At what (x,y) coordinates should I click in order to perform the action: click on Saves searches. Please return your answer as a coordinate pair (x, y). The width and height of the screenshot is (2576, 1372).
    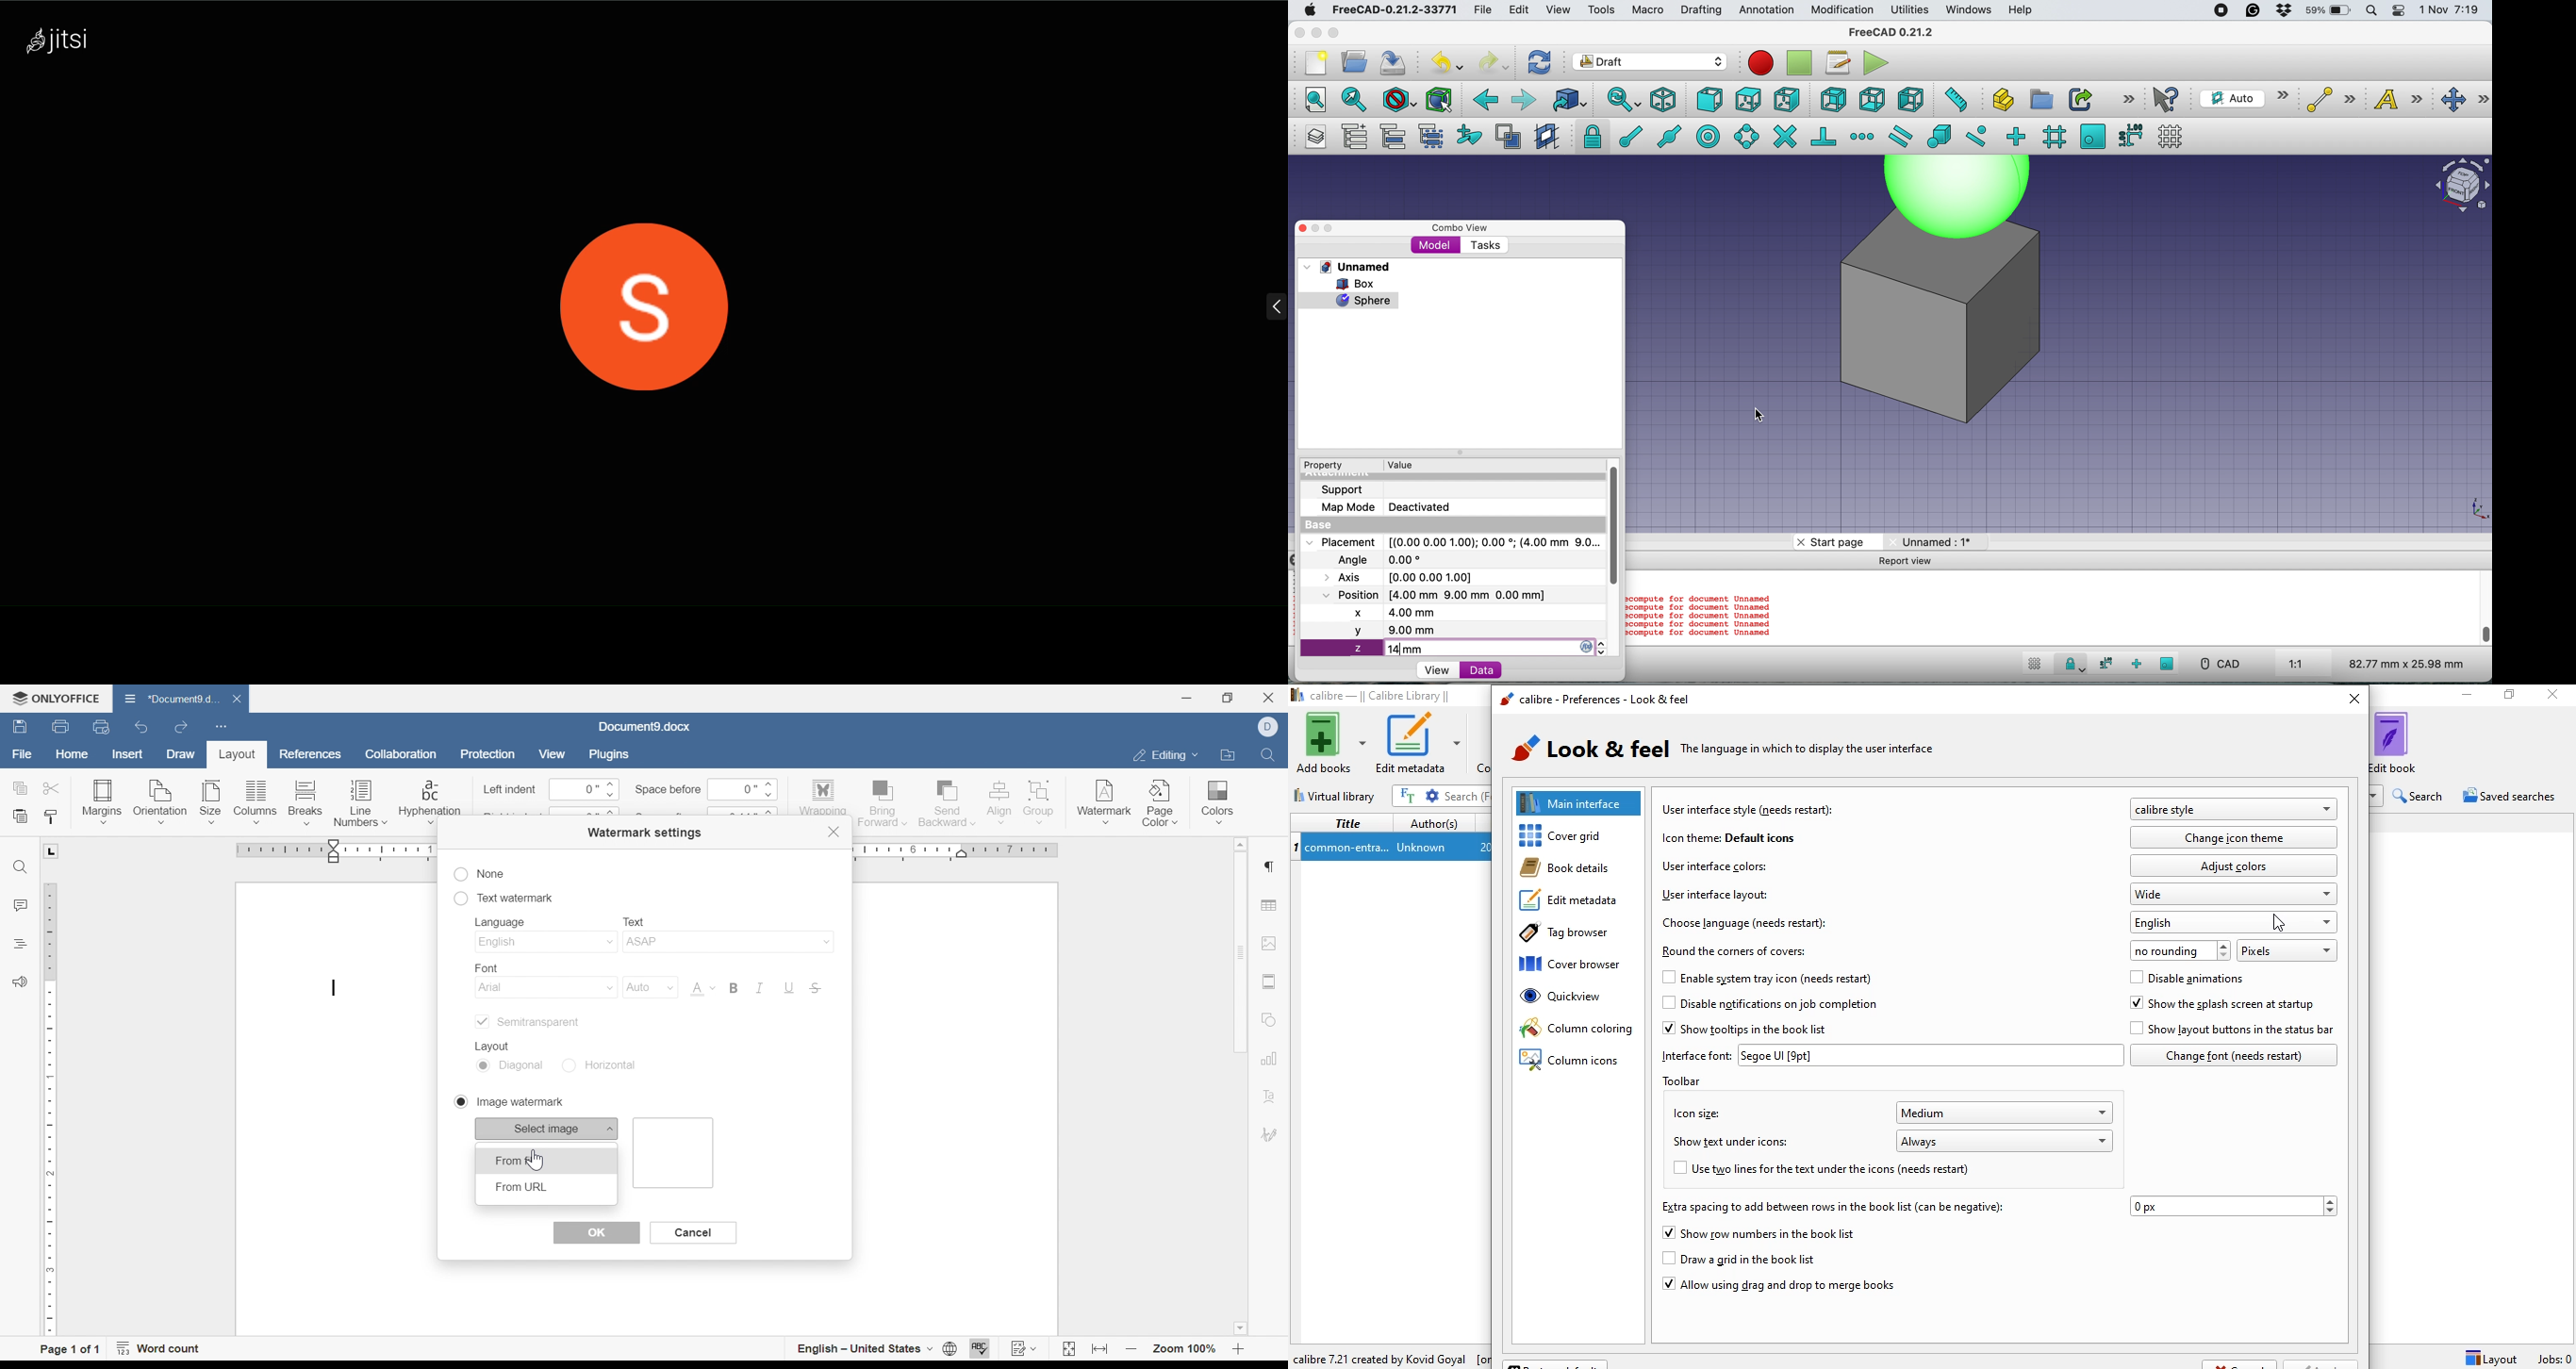
    Looking at the image, I should click on (2512, 798).